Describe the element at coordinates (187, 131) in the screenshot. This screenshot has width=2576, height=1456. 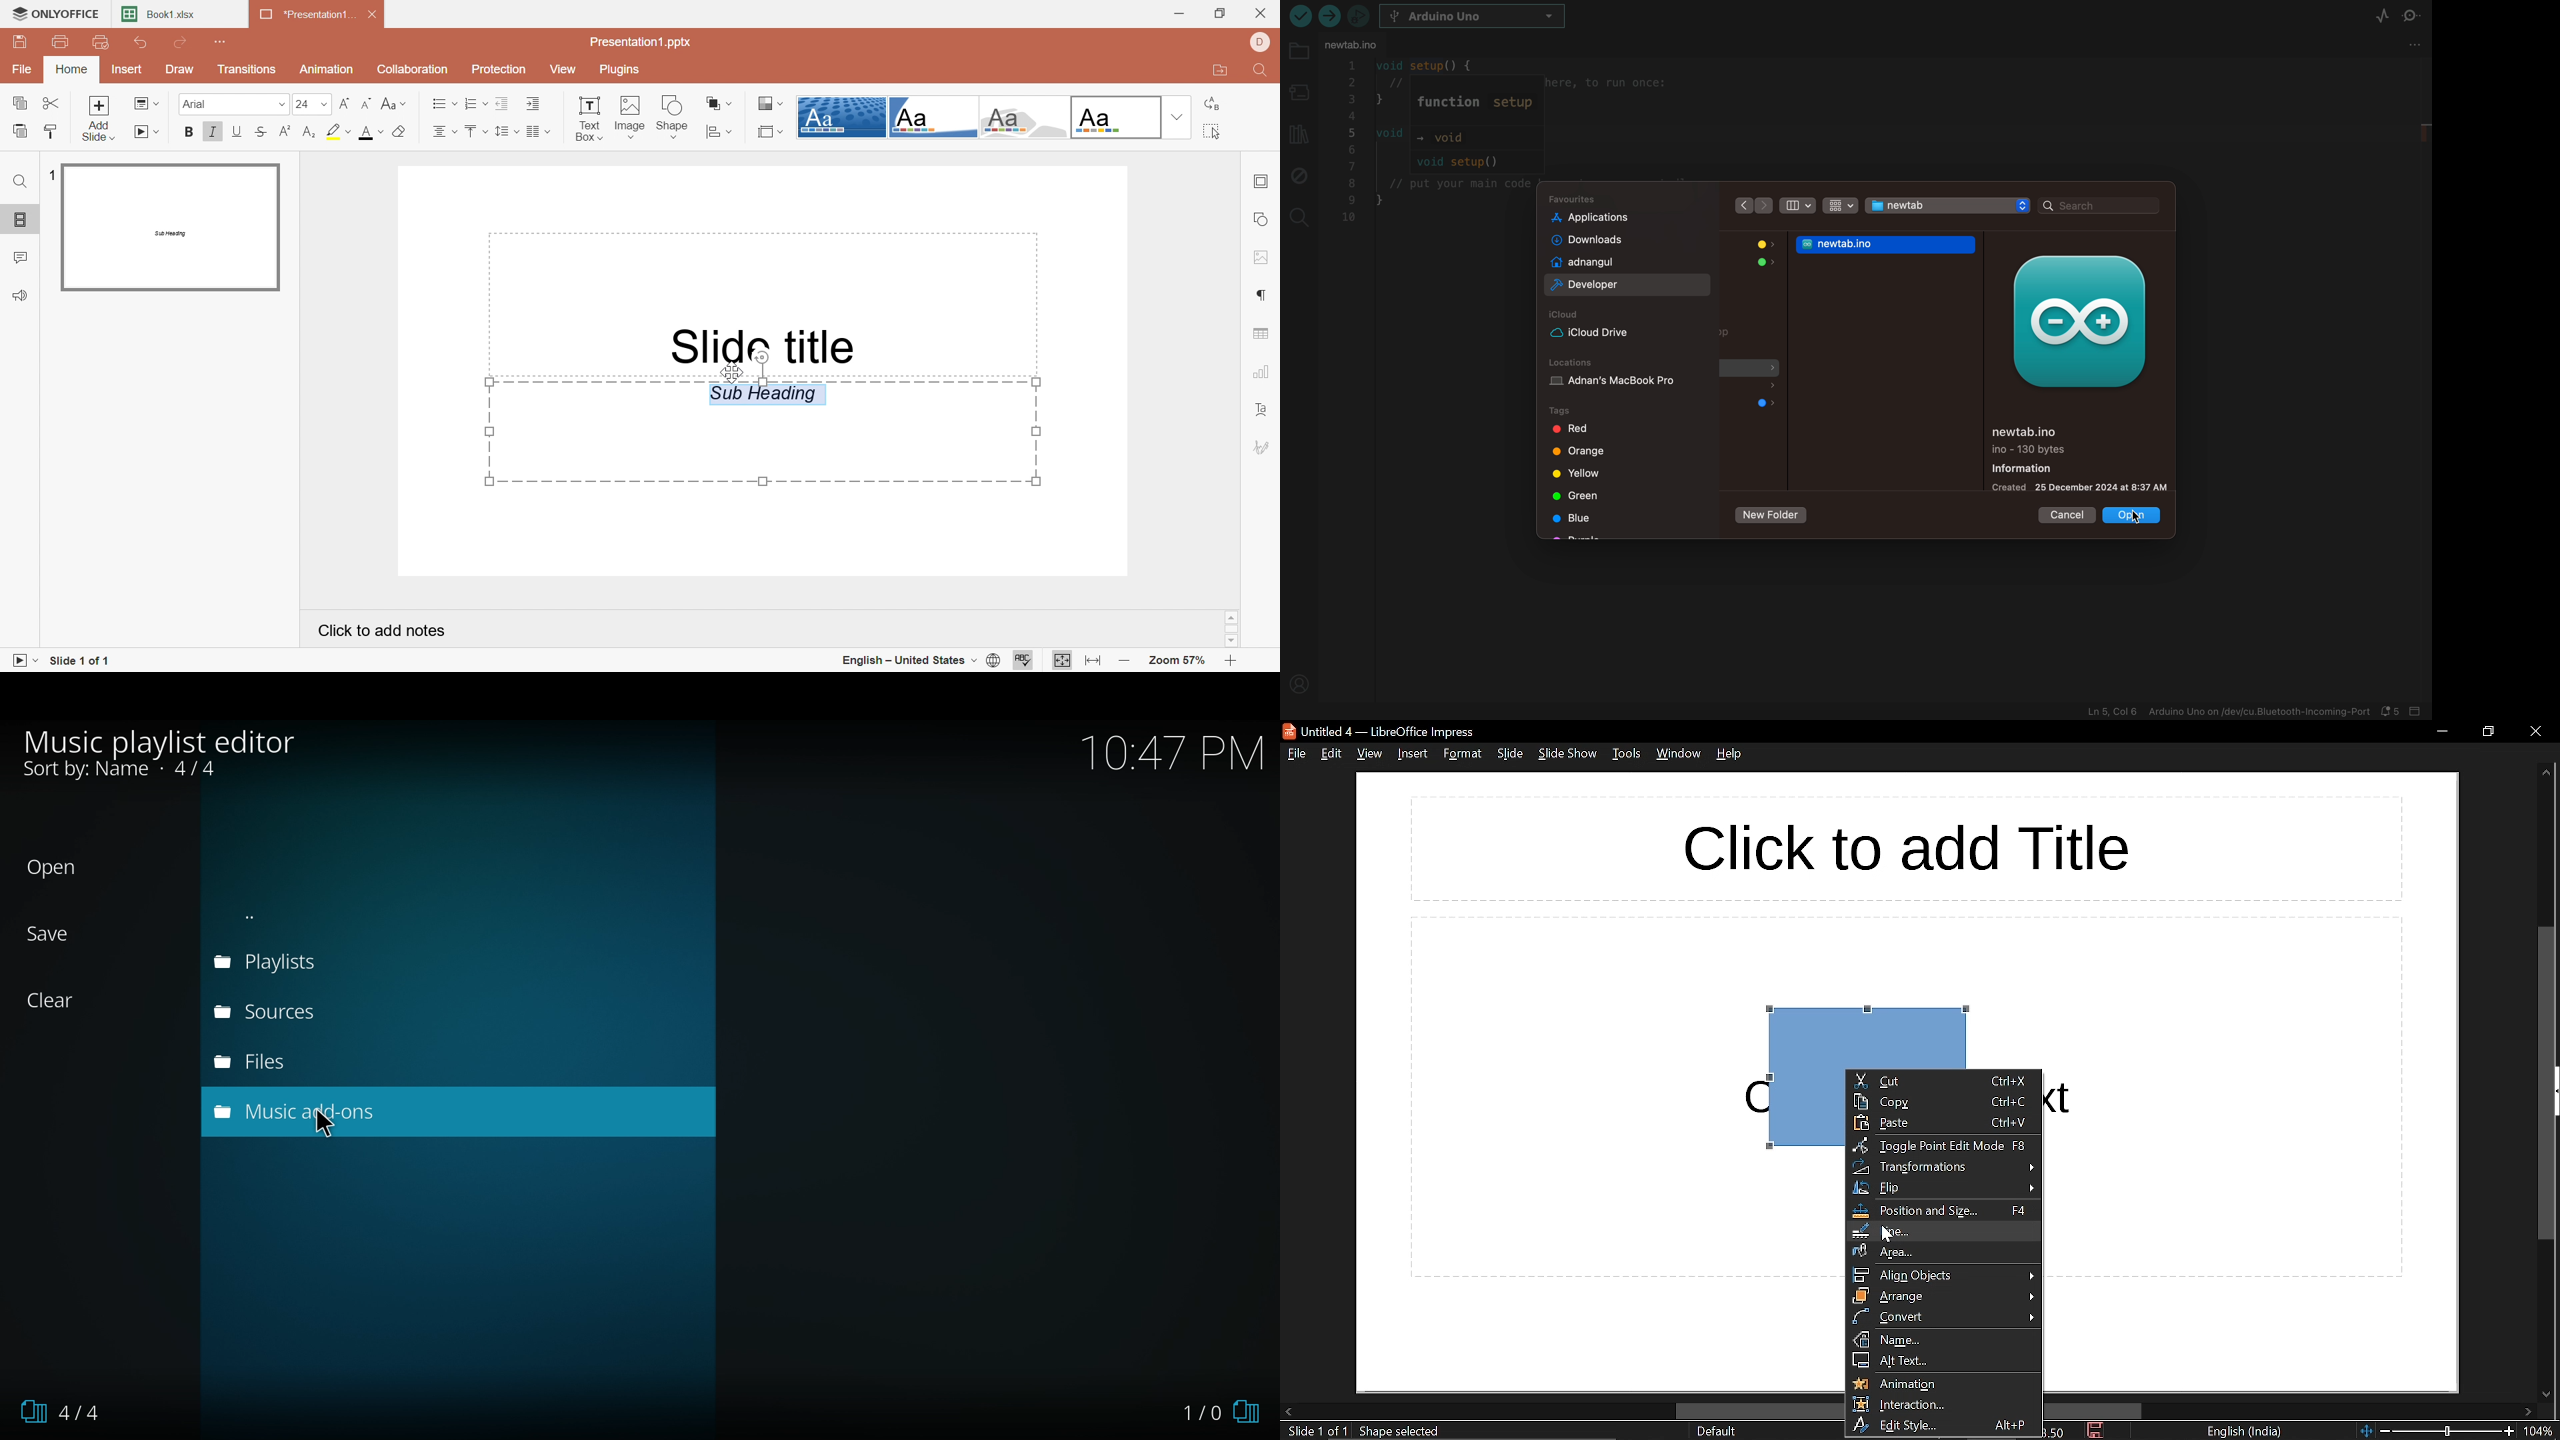
I see `Bold` at that location.